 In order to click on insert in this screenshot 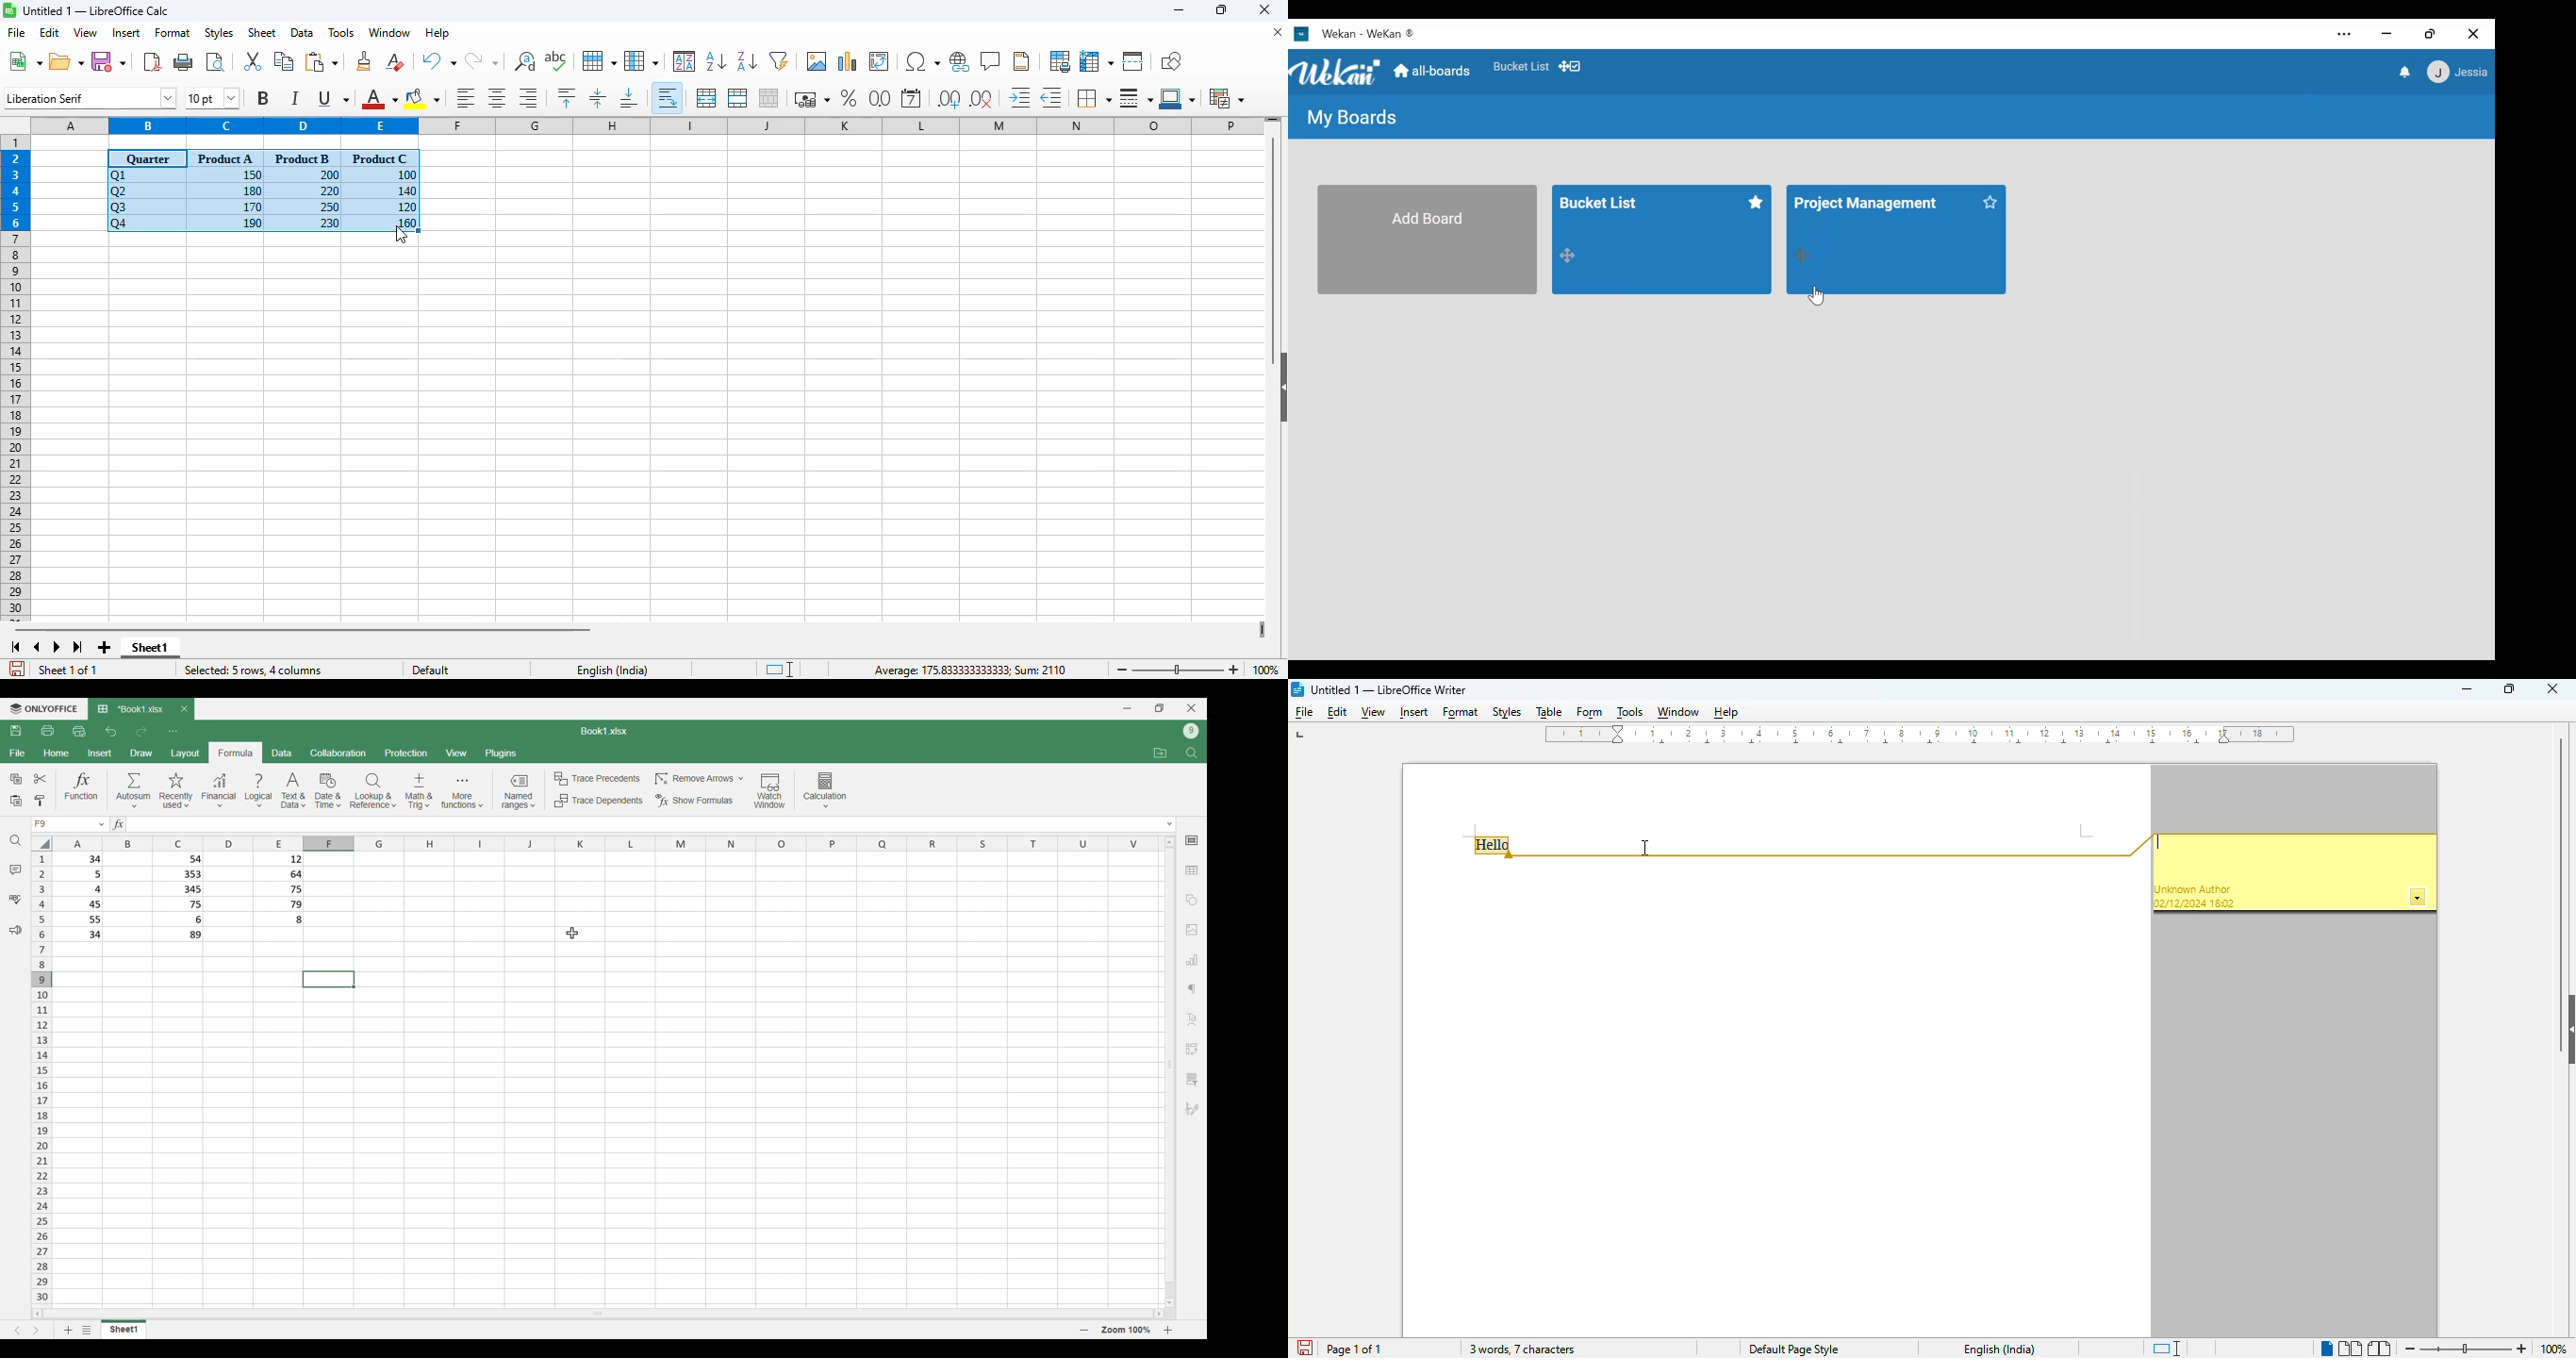, I will do `click(126, 33)`.